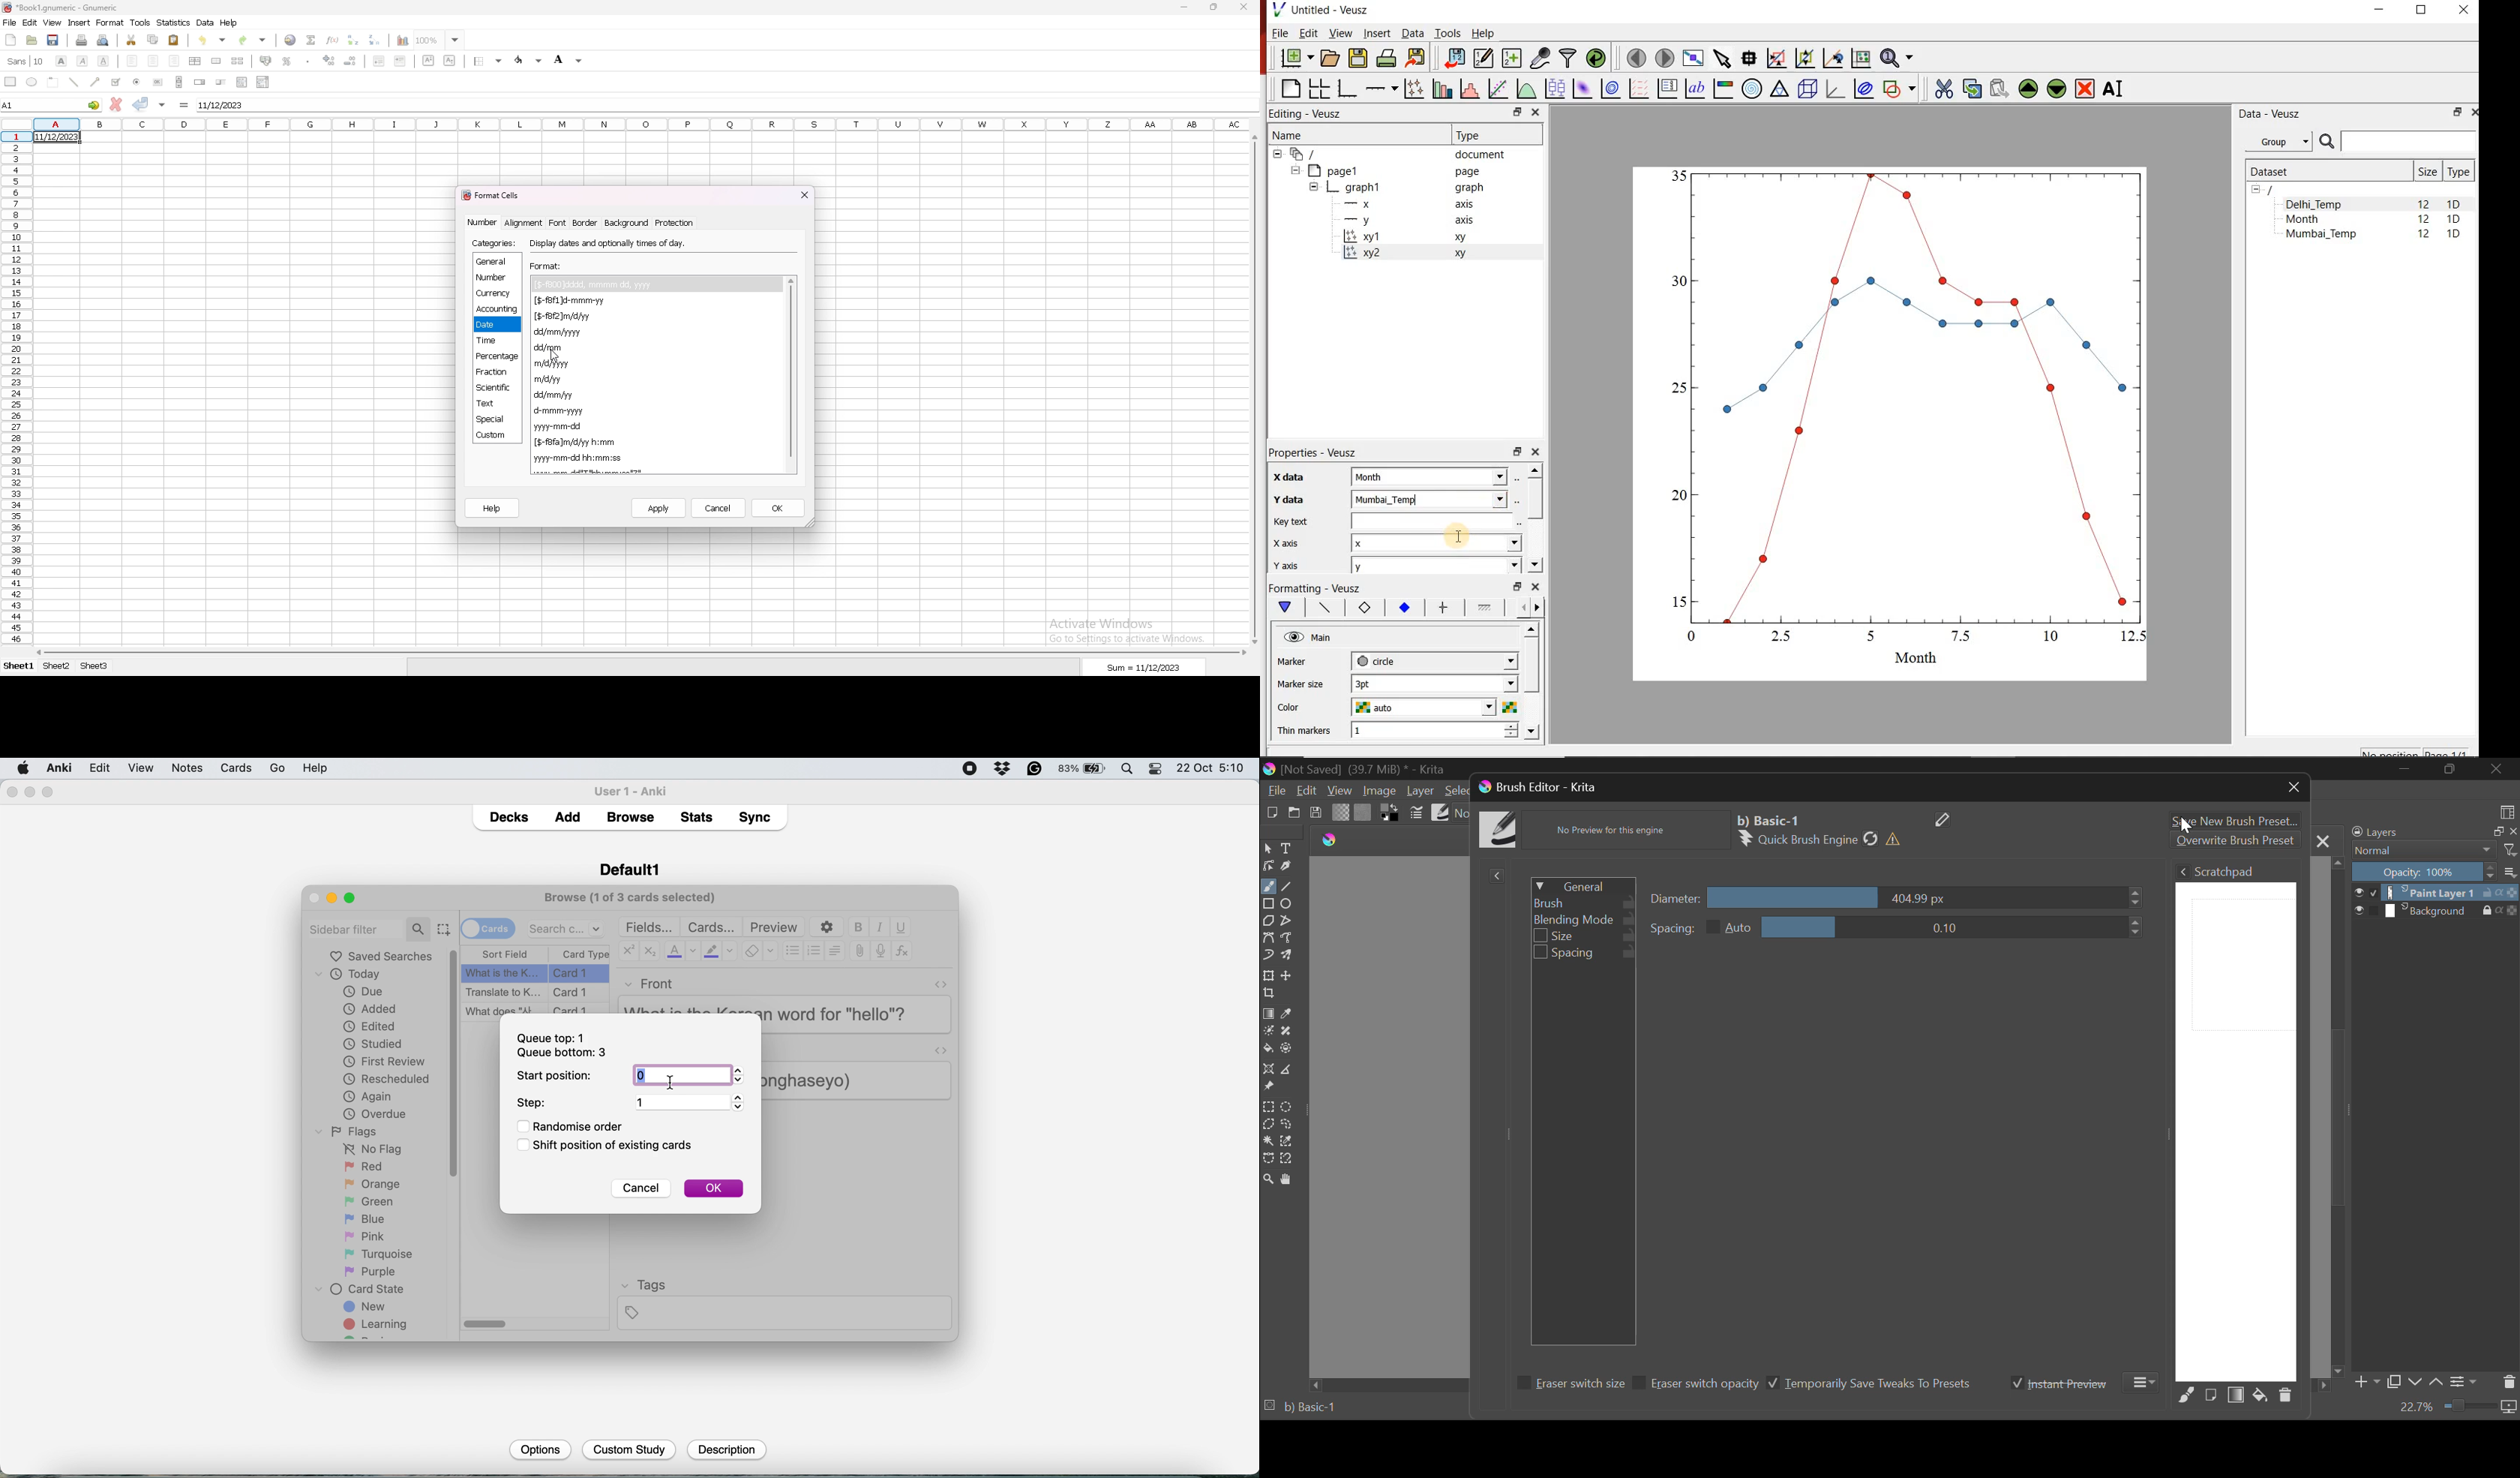 This screenshot has width=2520, height=1484. I want to click on renames the selected widget, so click(2114, 89).